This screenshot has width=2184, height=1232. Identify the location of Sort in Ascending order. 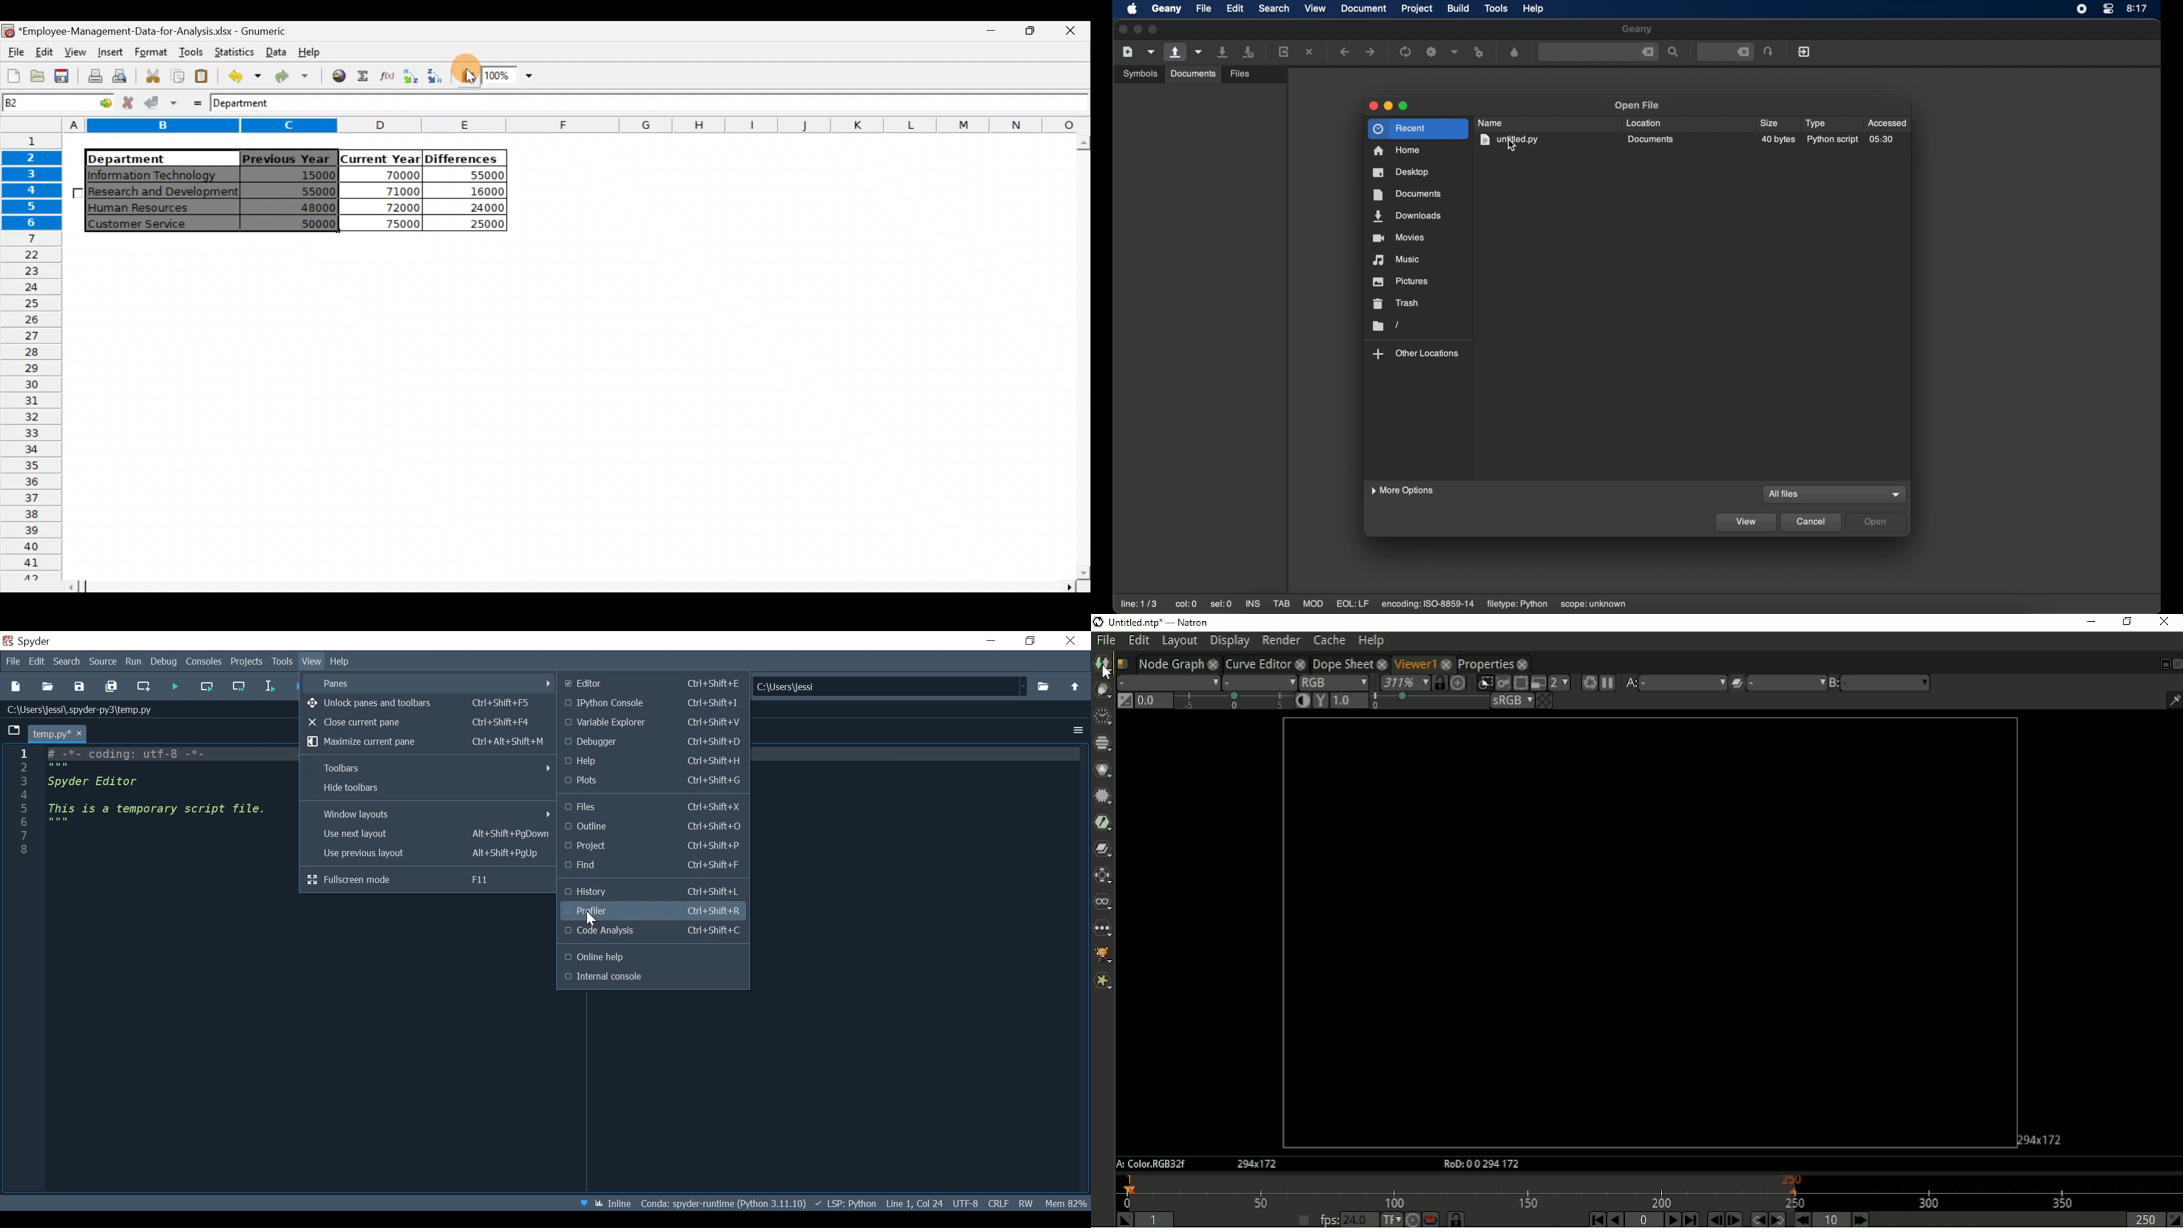
(410, 76).